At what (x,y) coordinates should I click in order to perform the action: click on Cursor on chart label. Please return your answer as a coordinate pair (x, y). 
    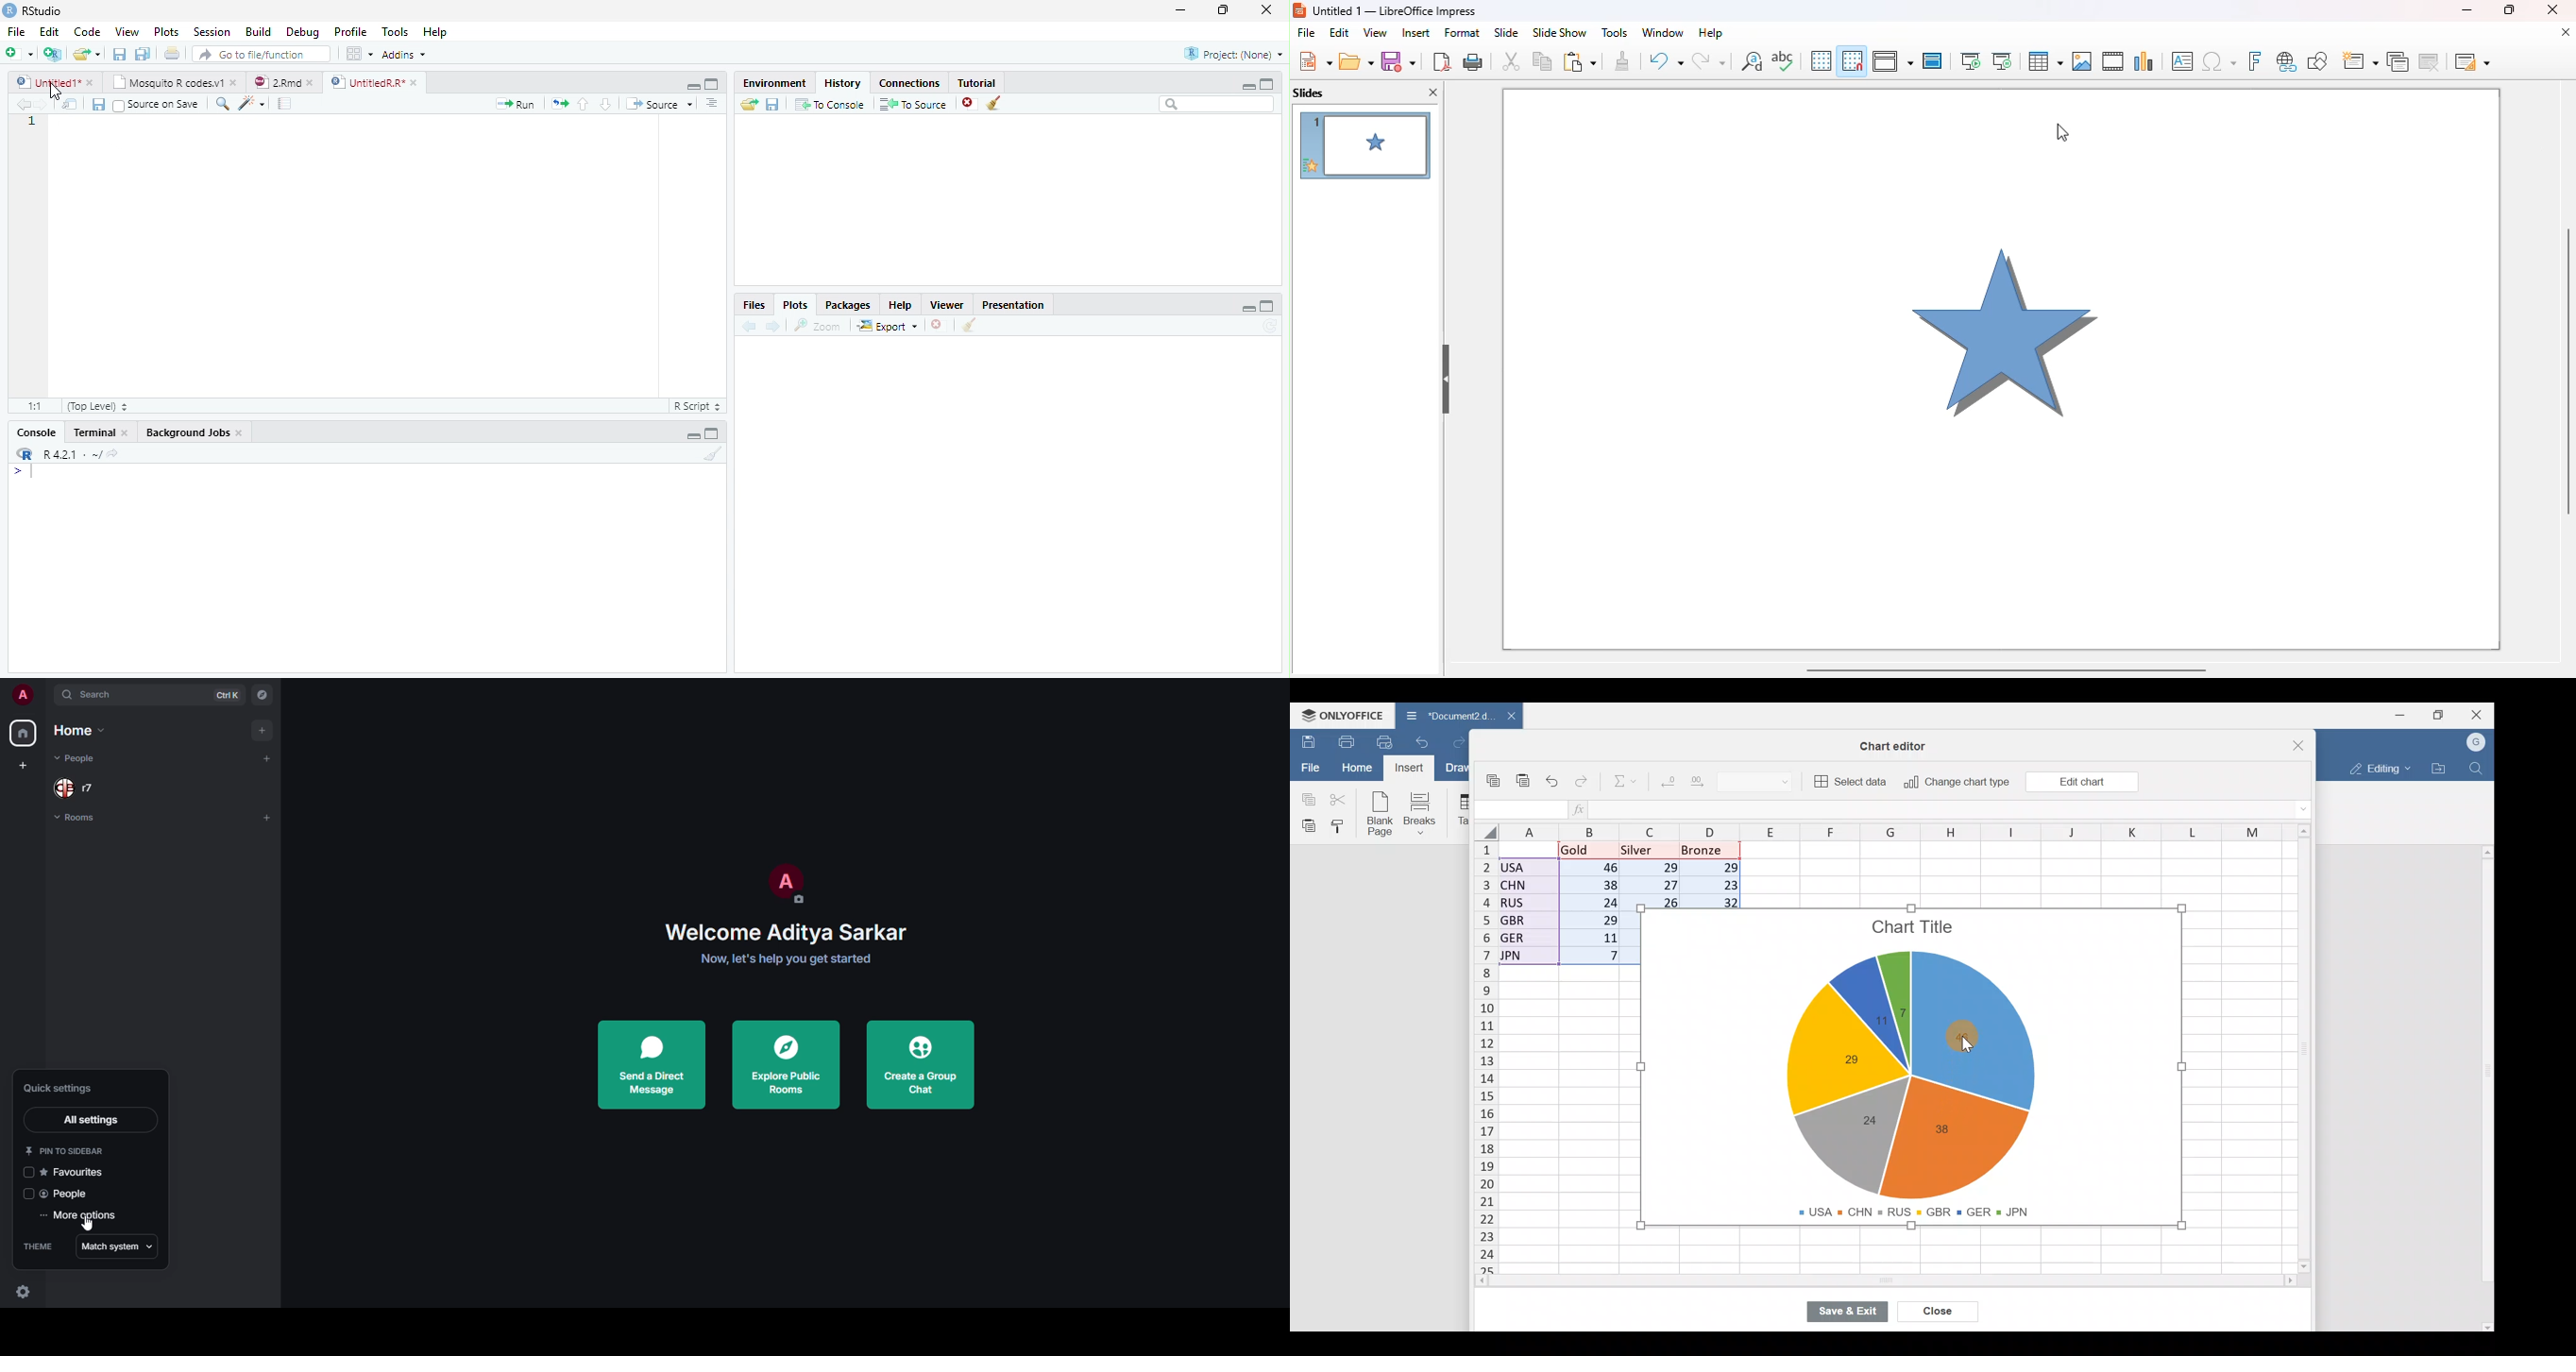
    Looking at the image, I should click on (1964, 1046).